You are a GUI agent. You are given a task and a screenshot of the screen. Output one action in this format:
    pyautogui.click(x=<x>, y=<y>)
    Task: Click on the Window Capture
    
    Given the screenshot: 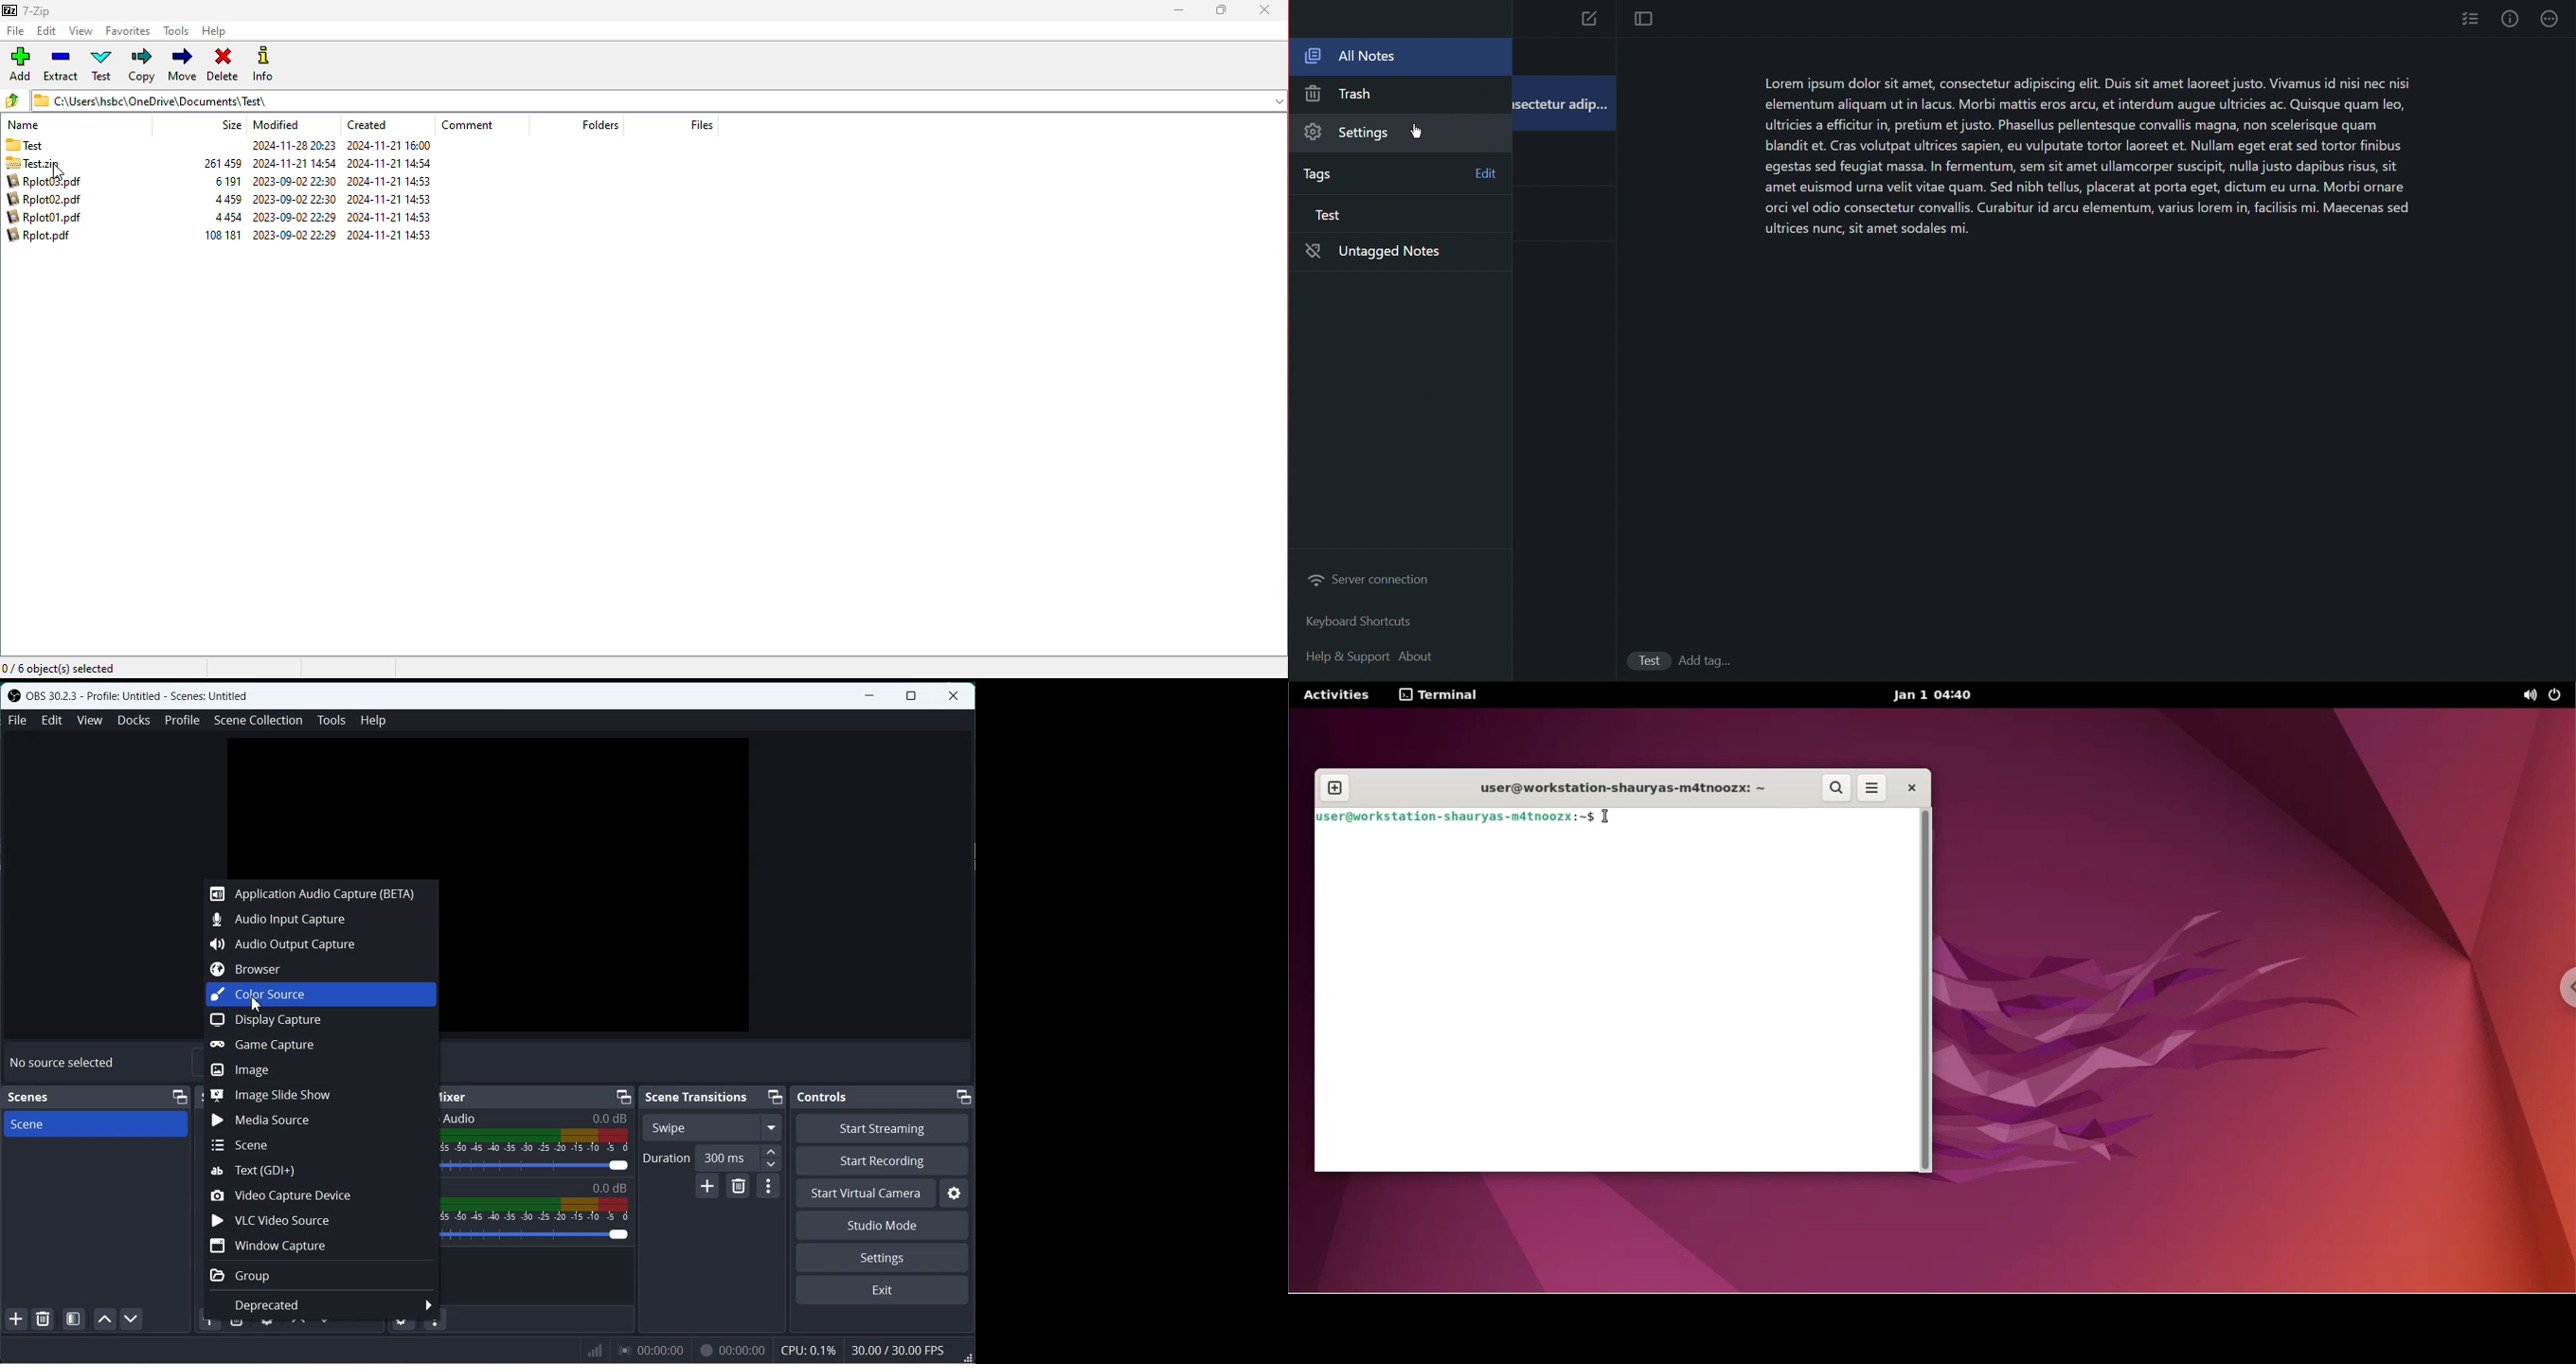 What is the action you would take?
    pyautogui.click(x=322, y=1246)
    